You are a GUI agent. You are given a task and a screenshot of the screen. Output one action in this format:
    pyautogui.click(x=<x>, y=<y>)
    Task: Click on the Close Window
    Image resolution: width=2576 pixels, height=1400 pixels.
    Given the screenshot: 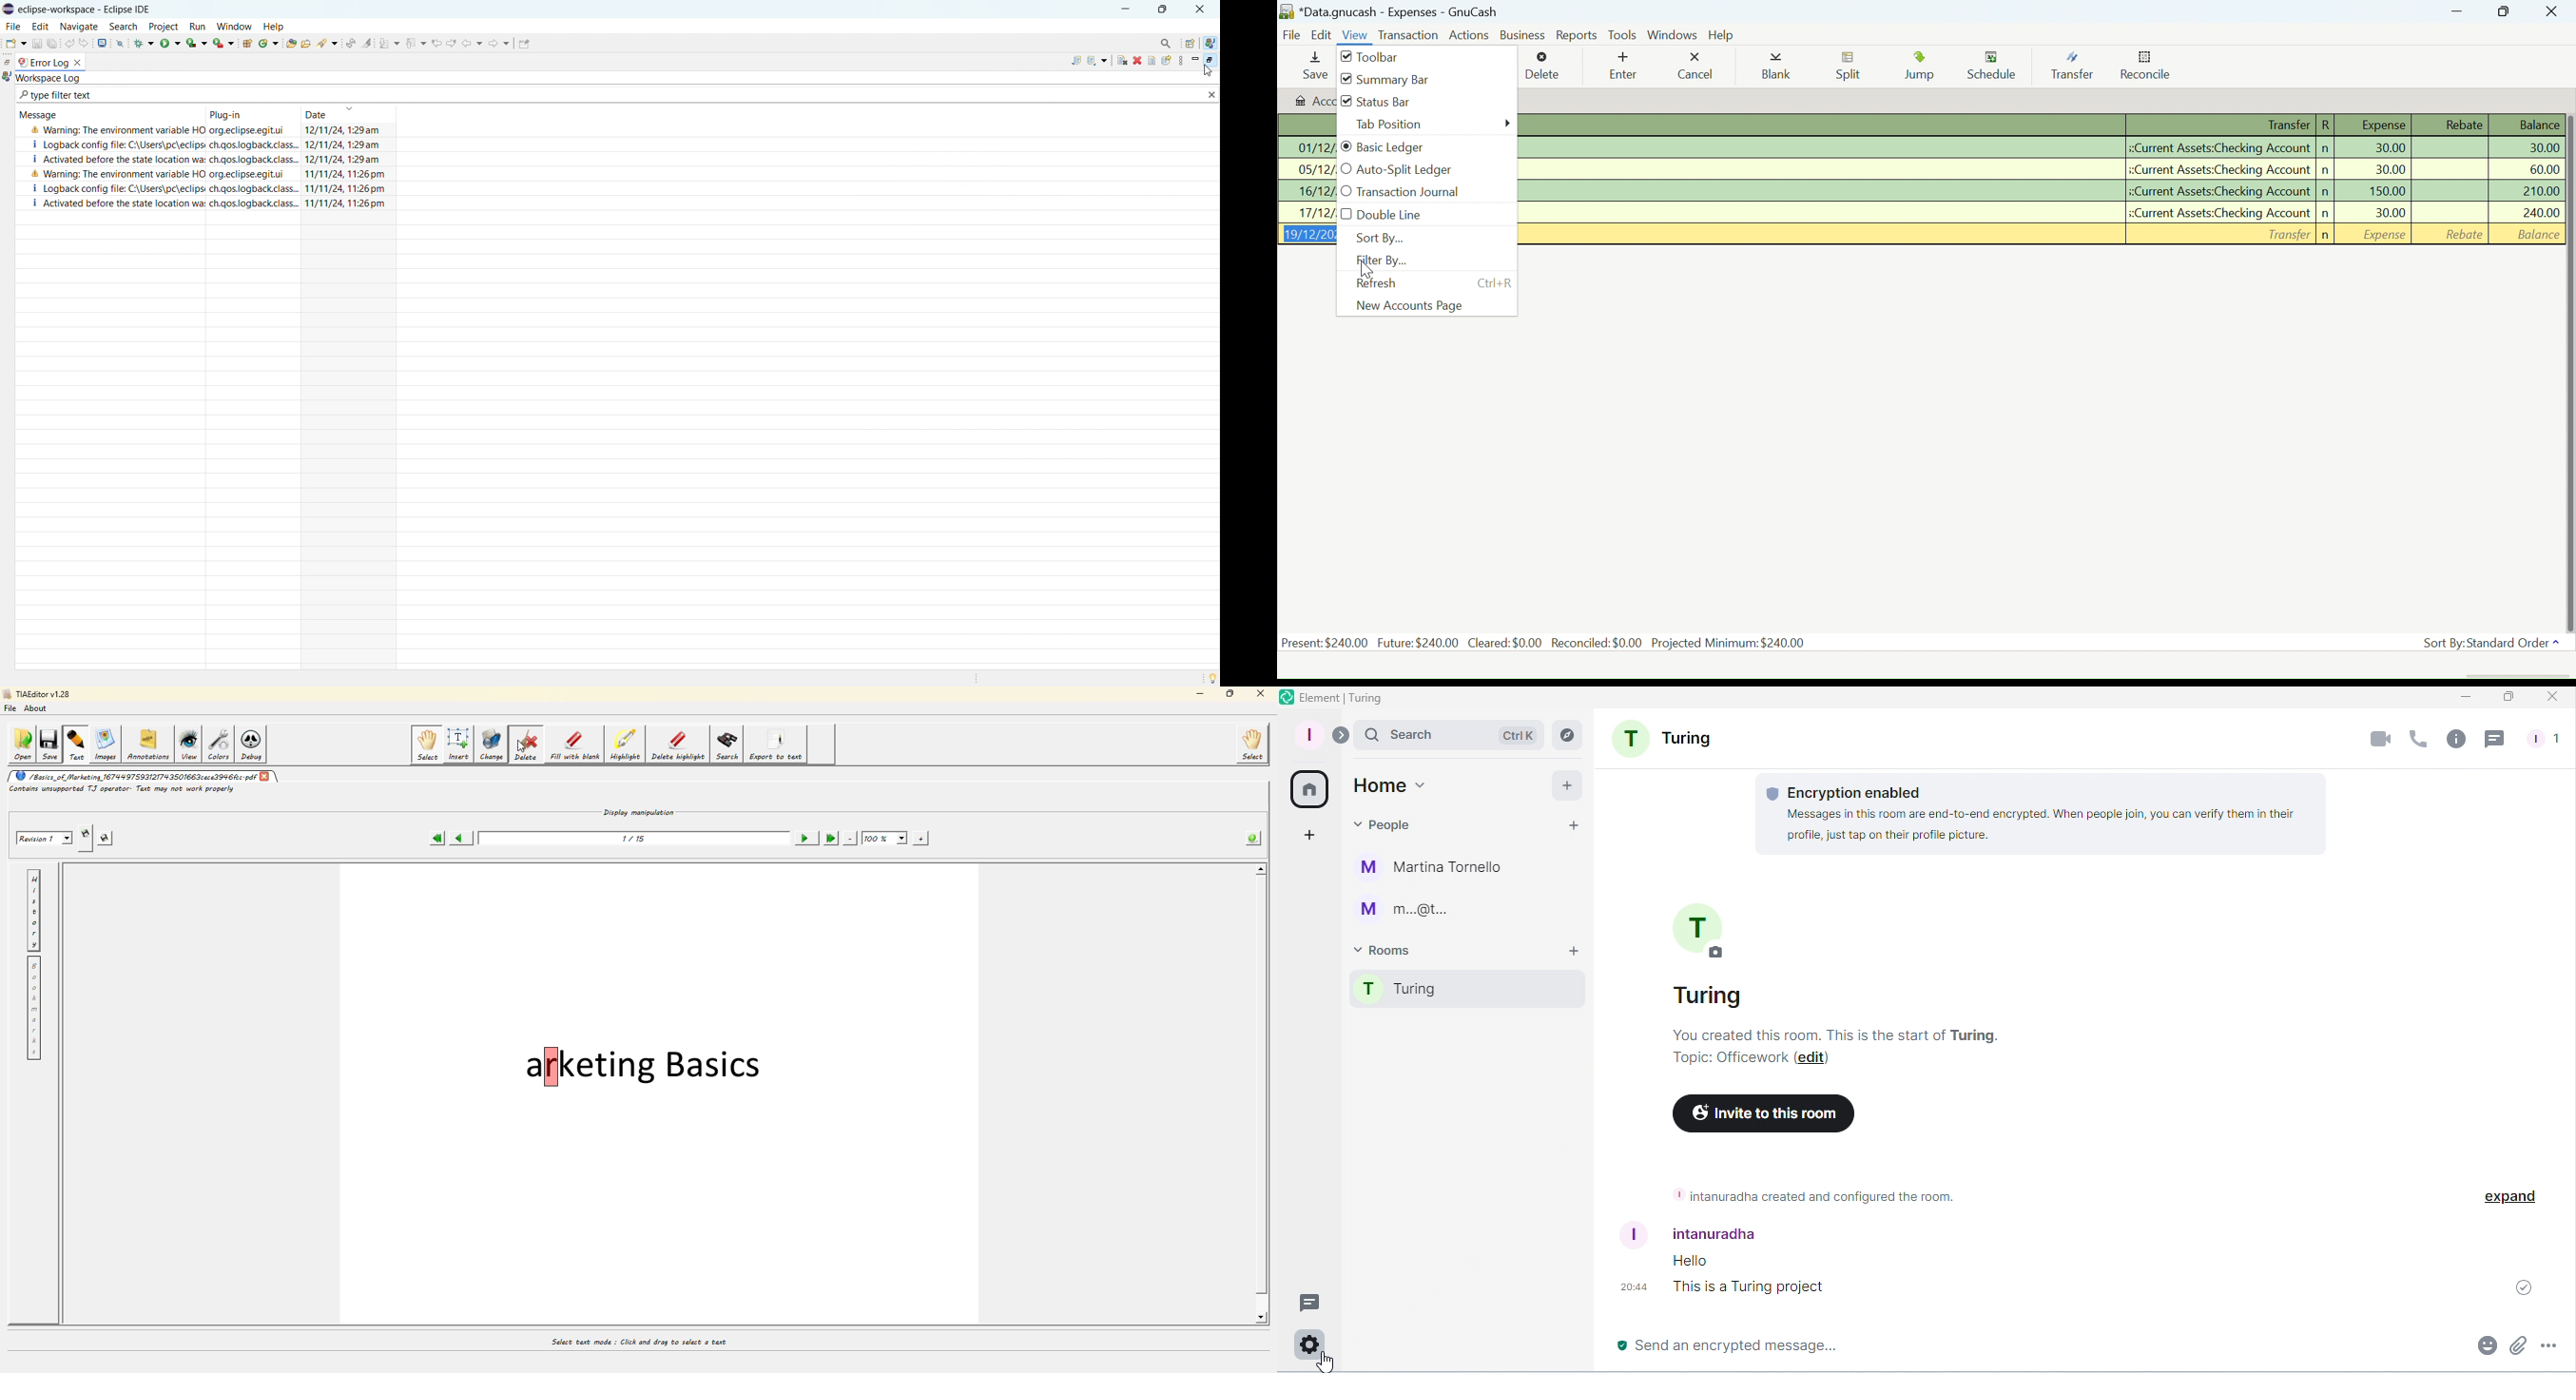 What is the action you would take?
    pyautogui.click(x=2552, y=11)
    